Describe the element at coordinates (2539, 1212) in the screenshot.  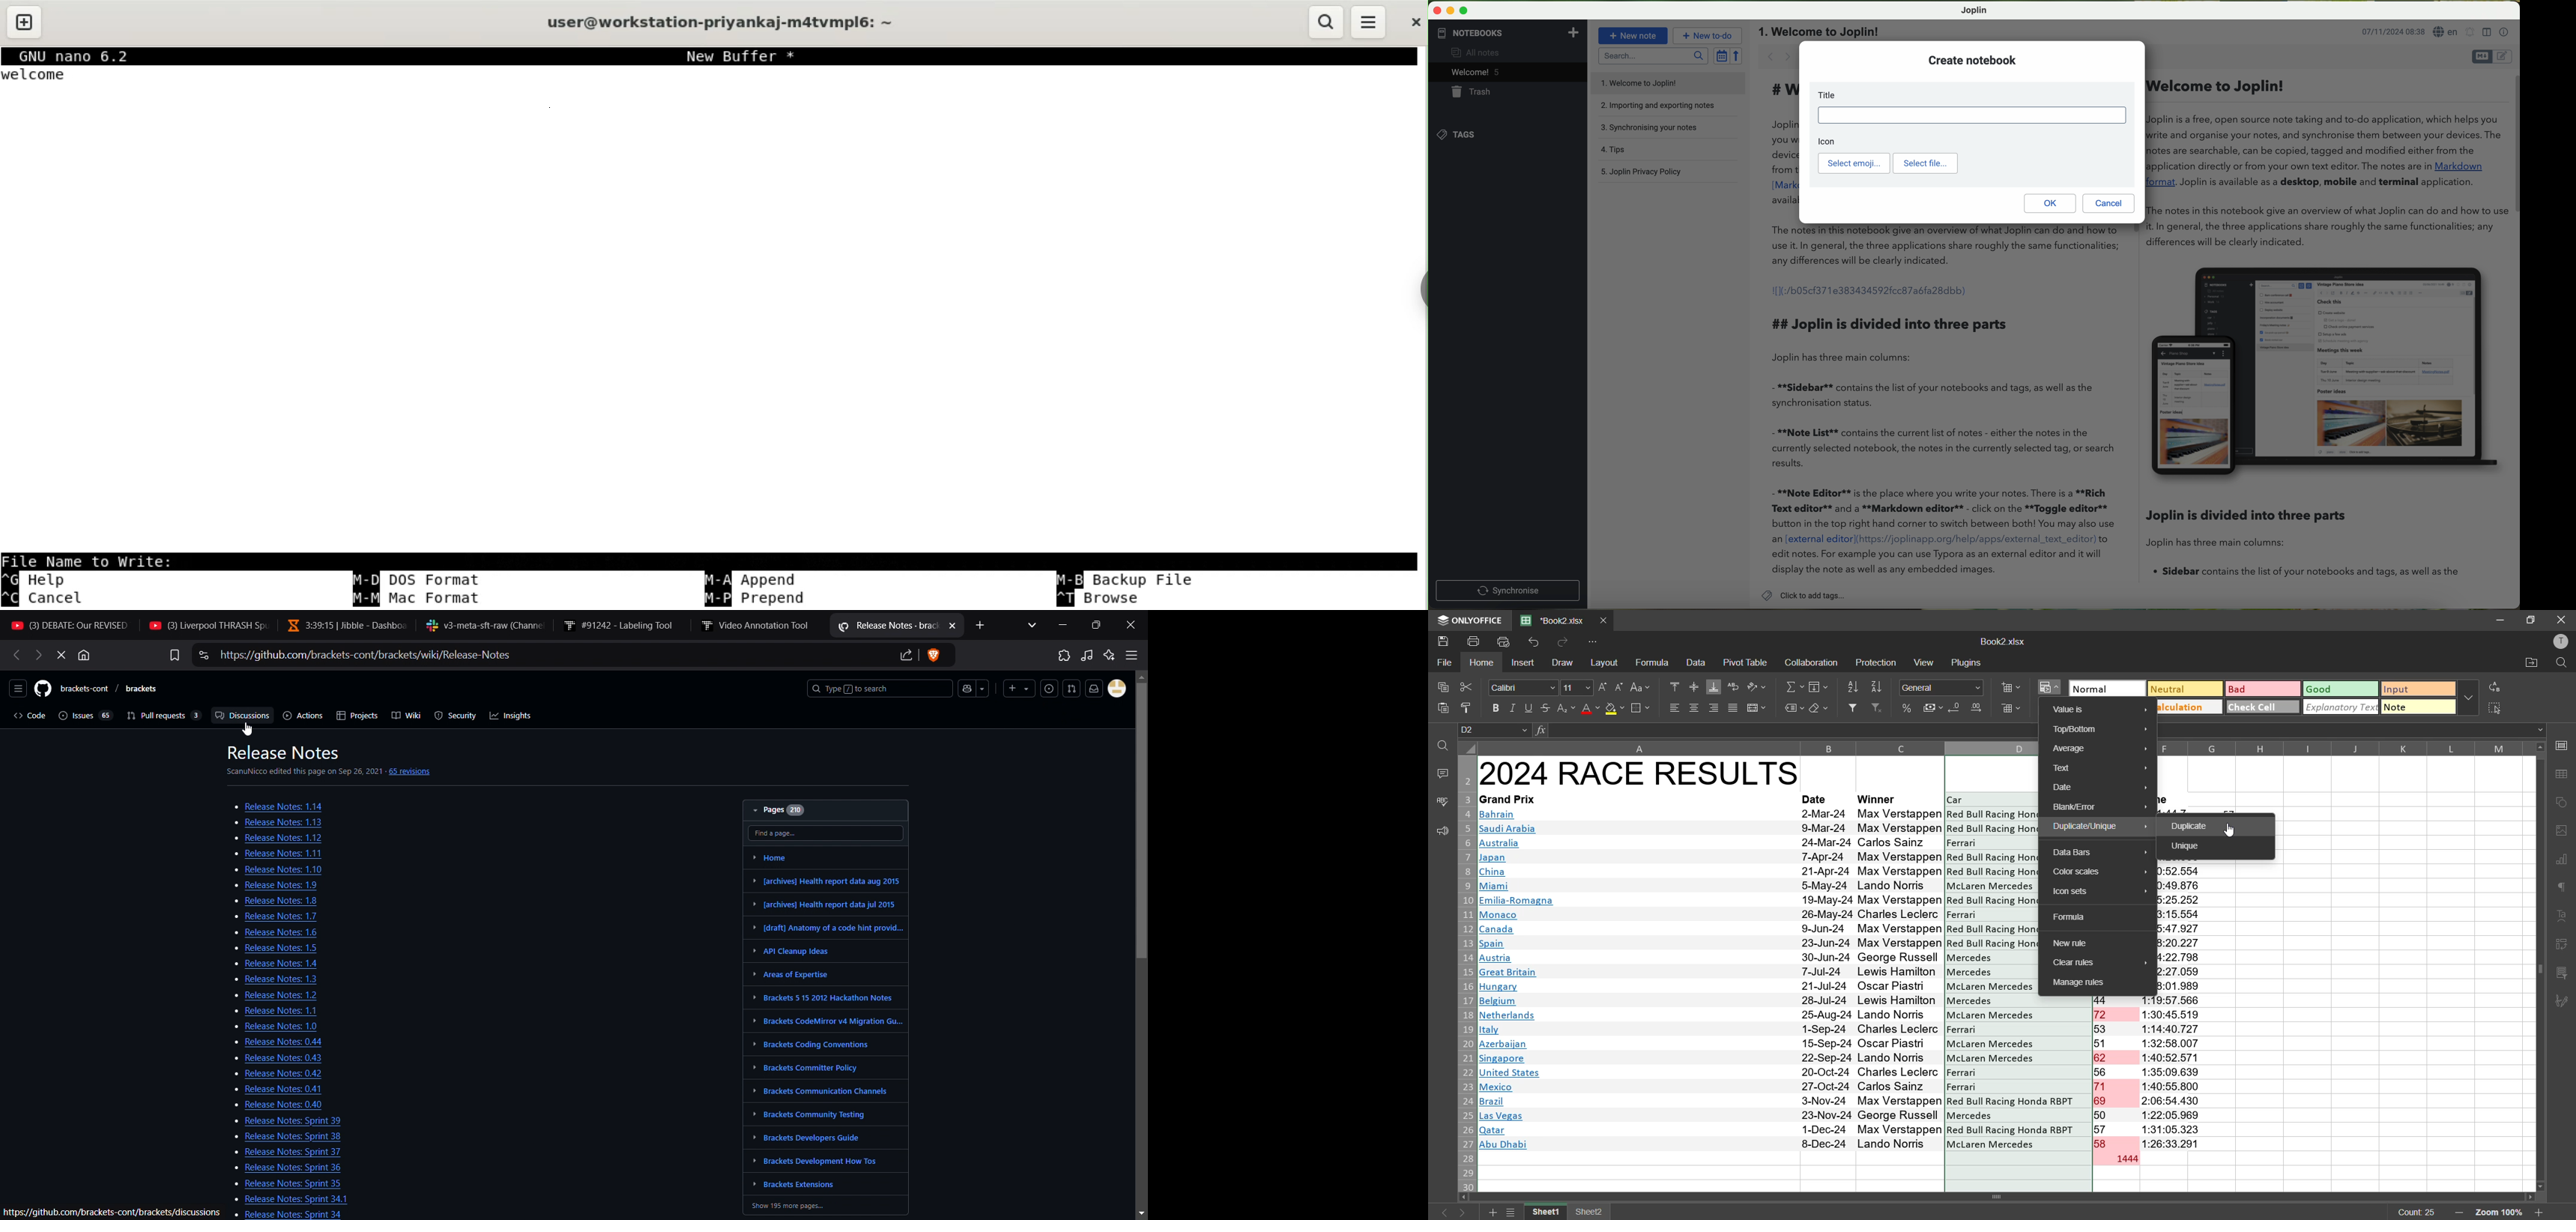
I see `zoom in` at that location.